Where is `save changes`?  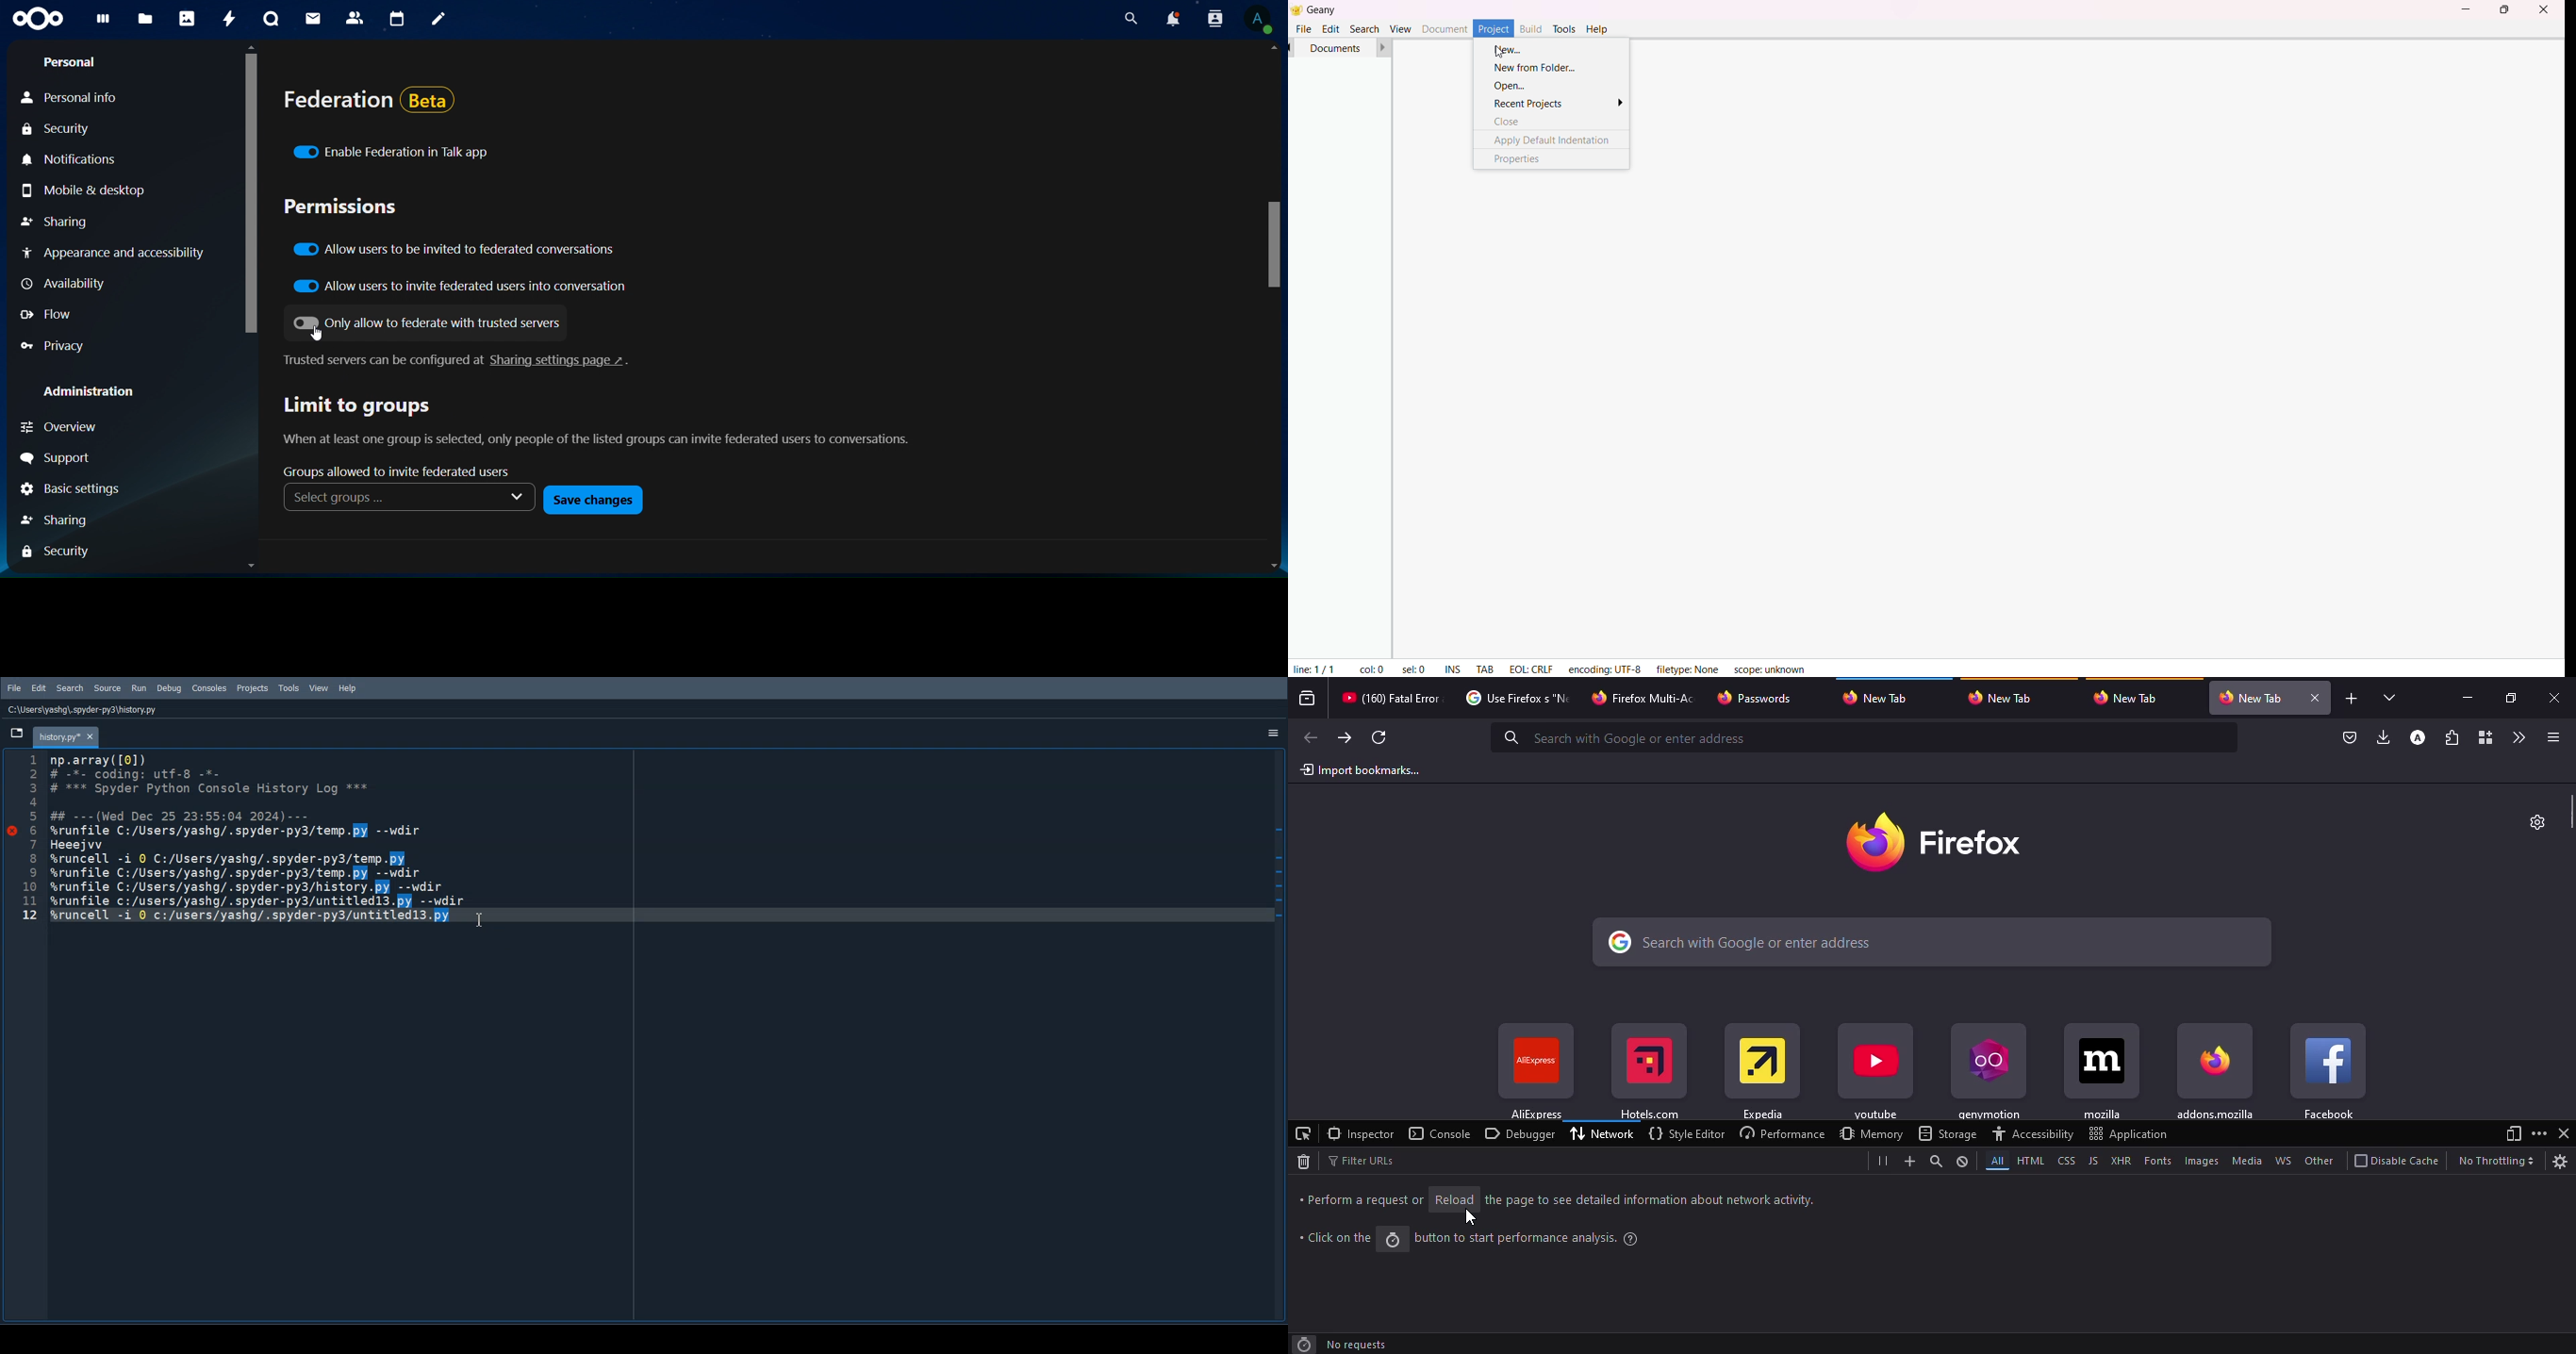 save changes is located at coordinates (592, 500).